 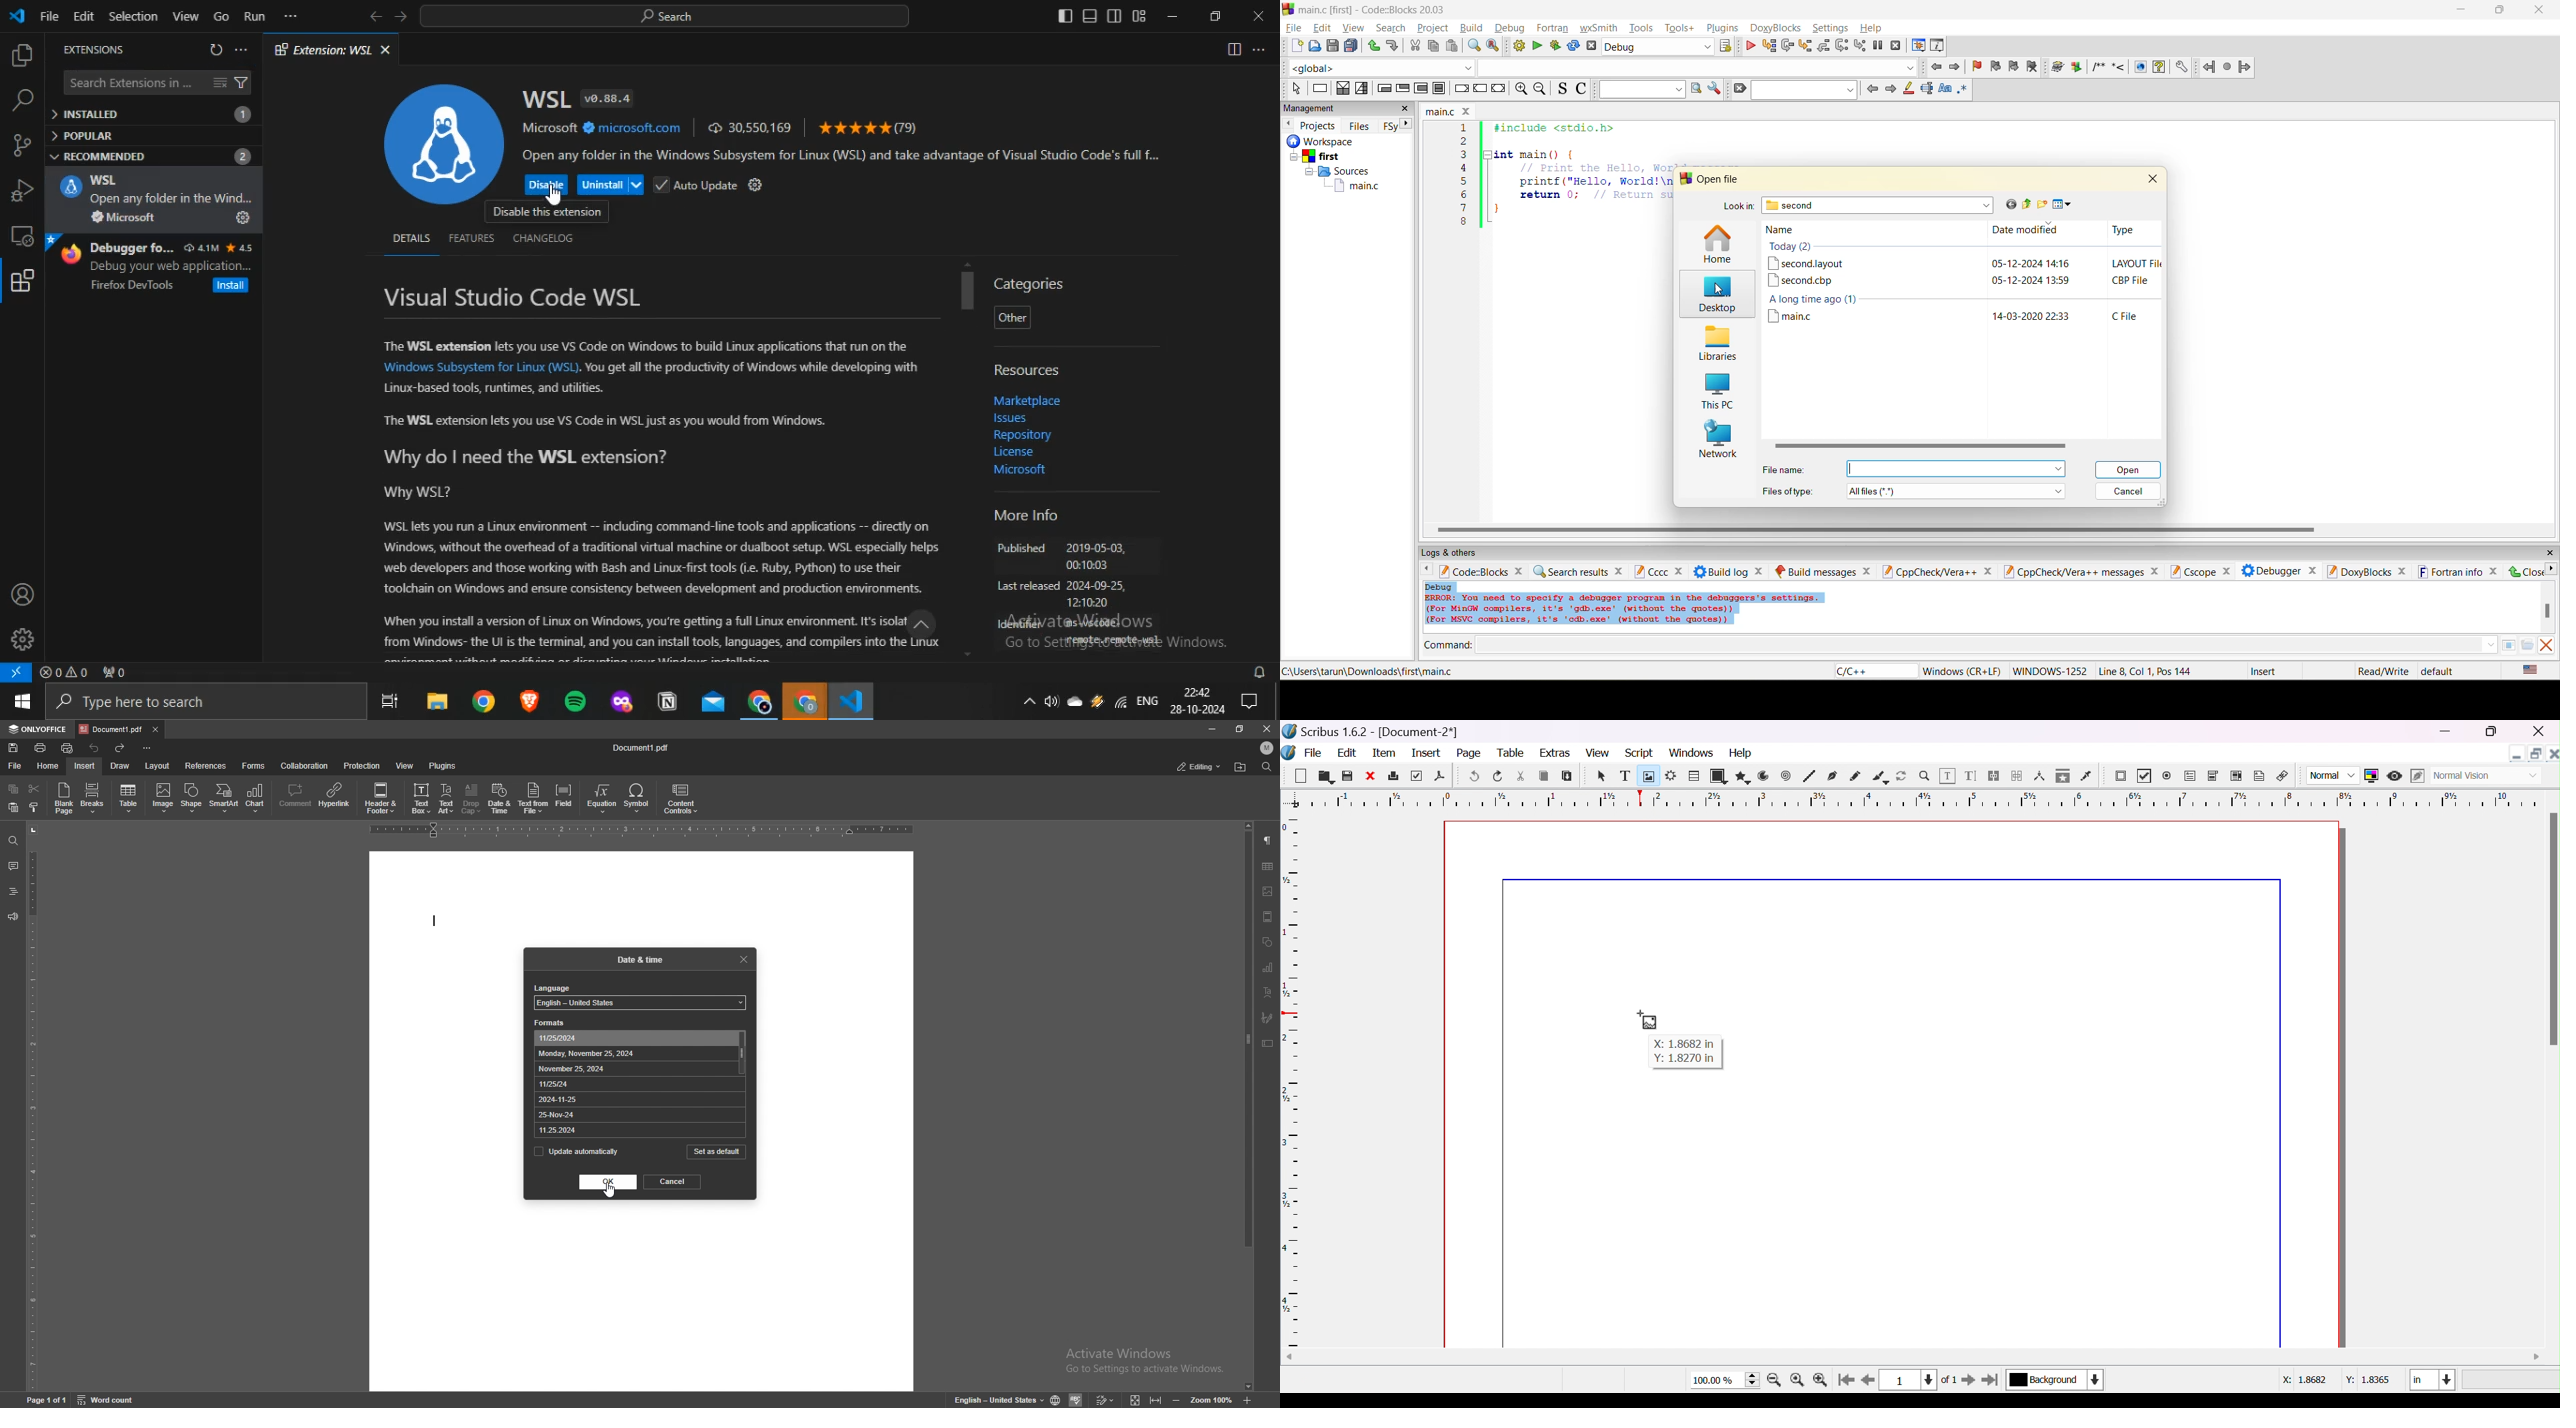 What do you see at coordinates (2191, 776) in the screenshot?
I see `PDF text field` at bounding box center [2191, 776].